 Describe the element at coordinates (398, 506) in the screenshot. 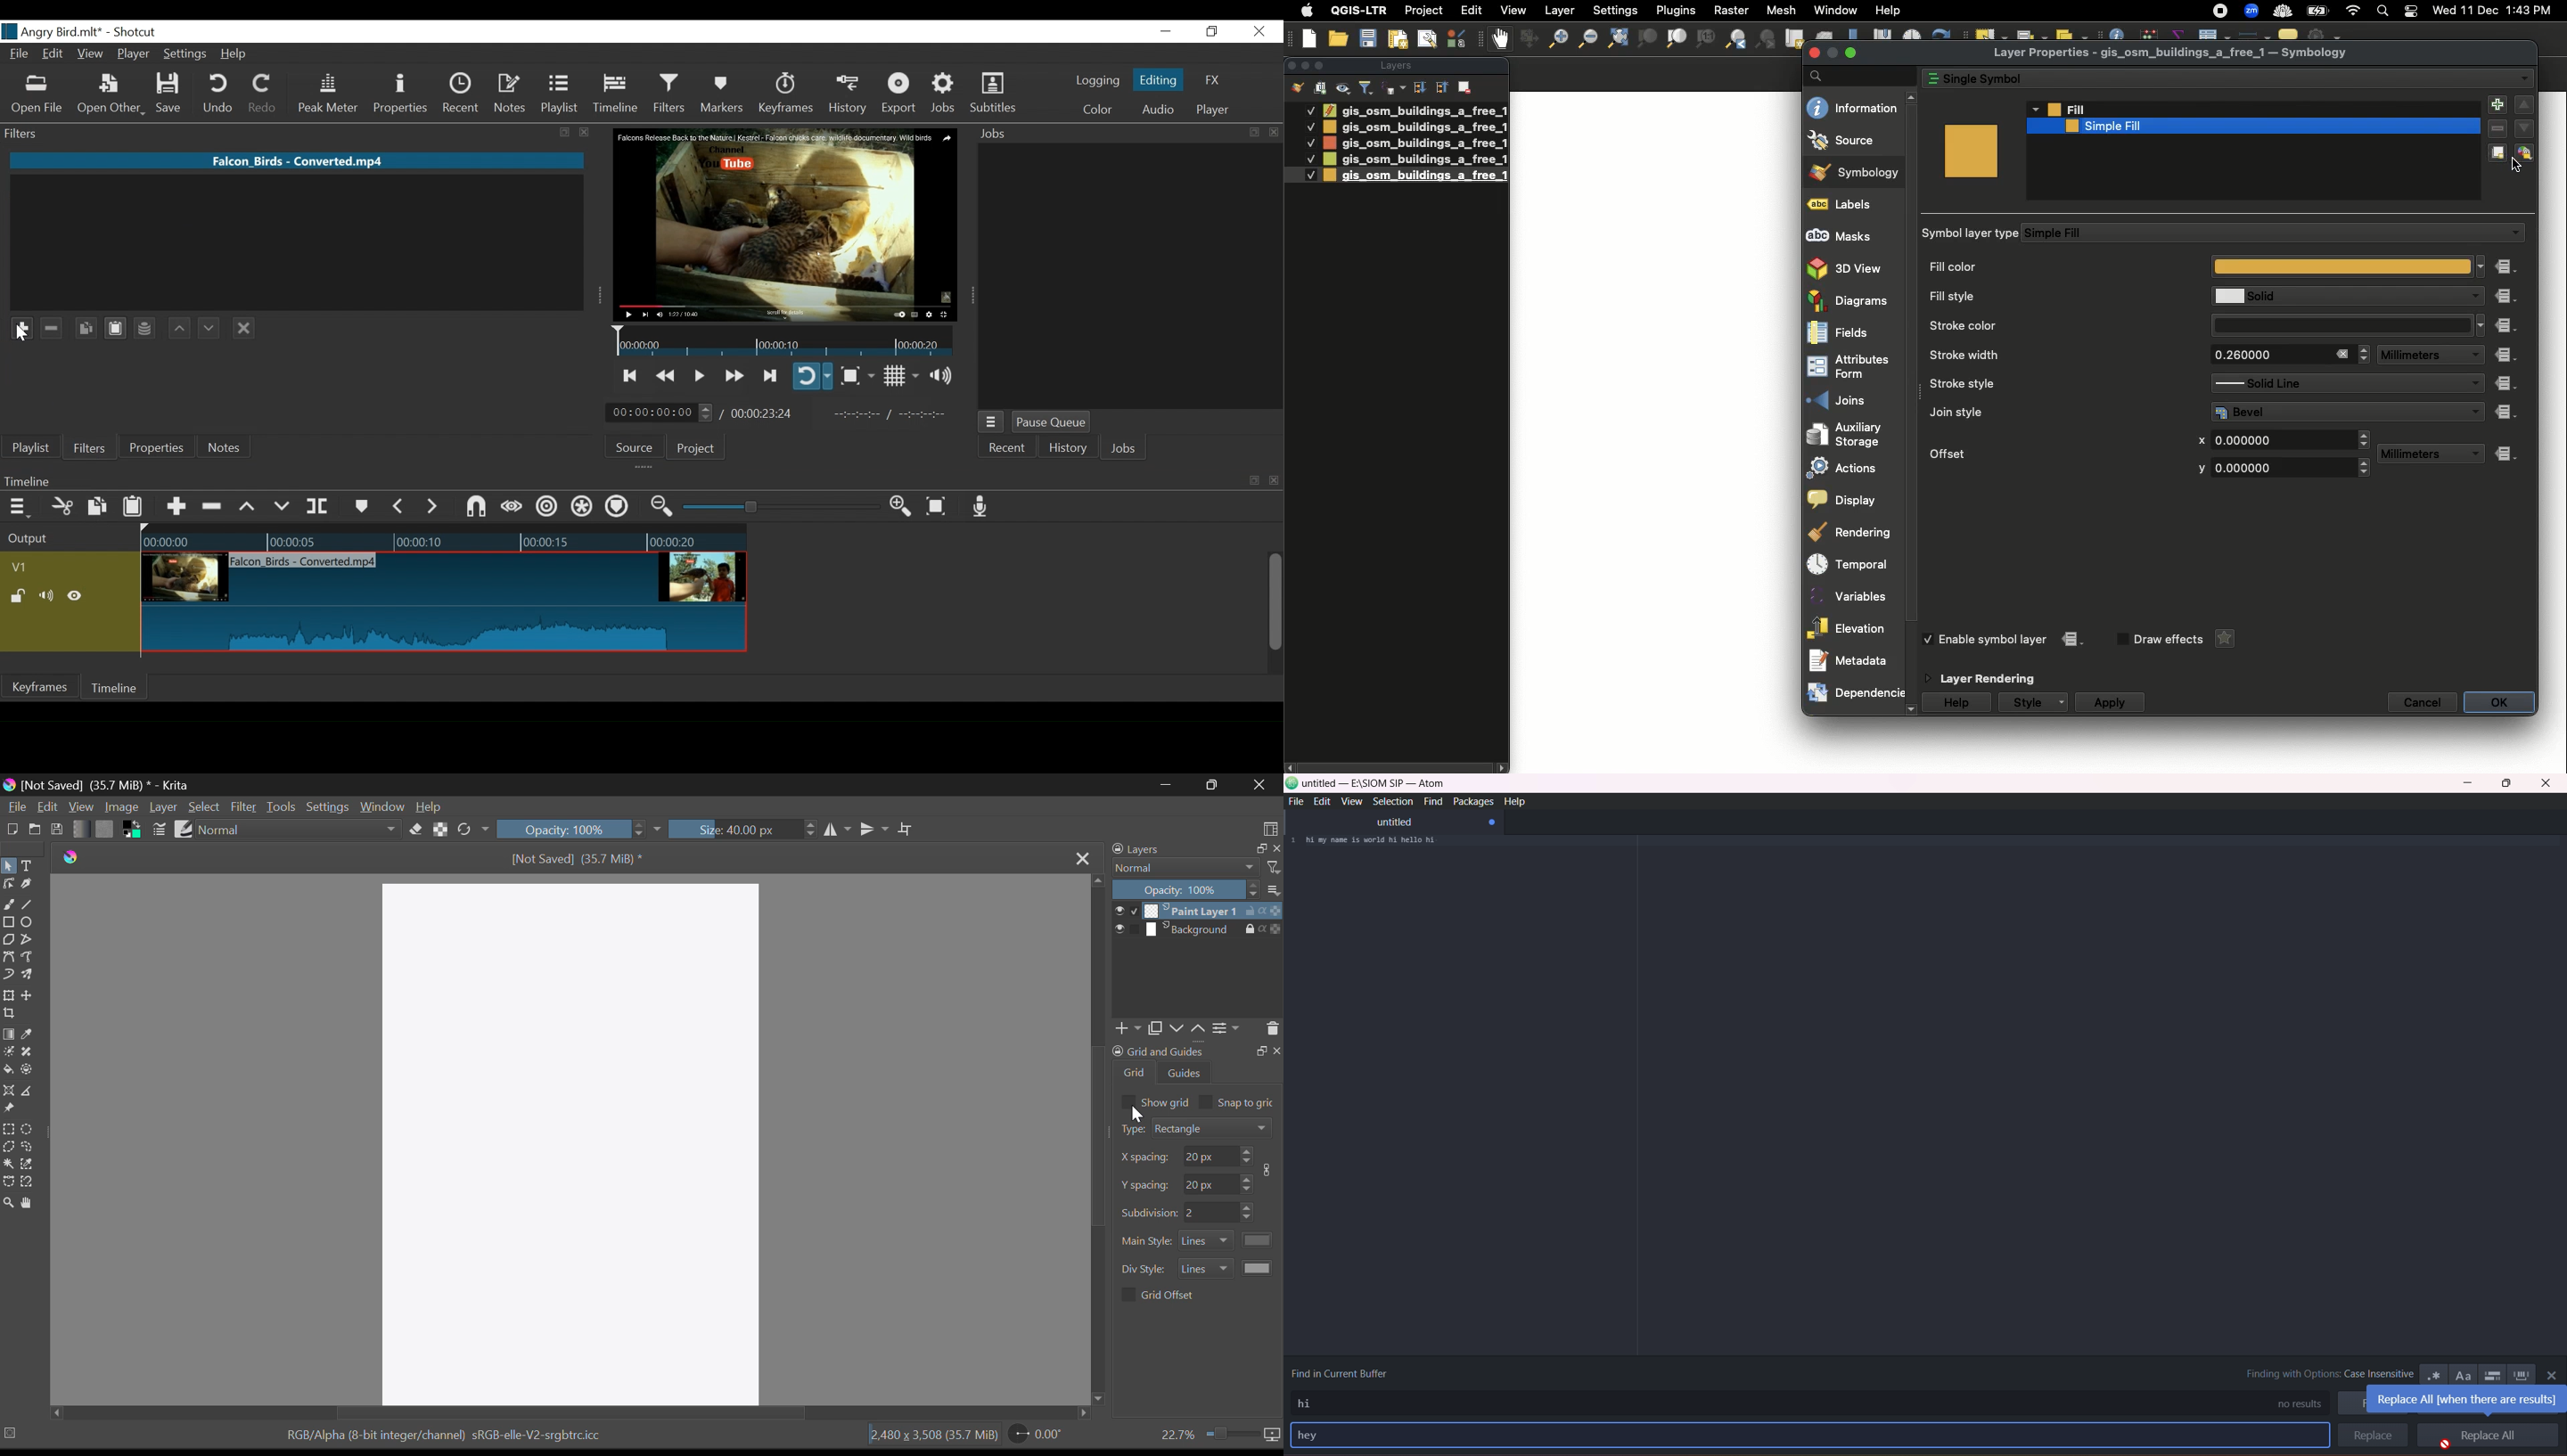

I see `Previous marker` at that location.